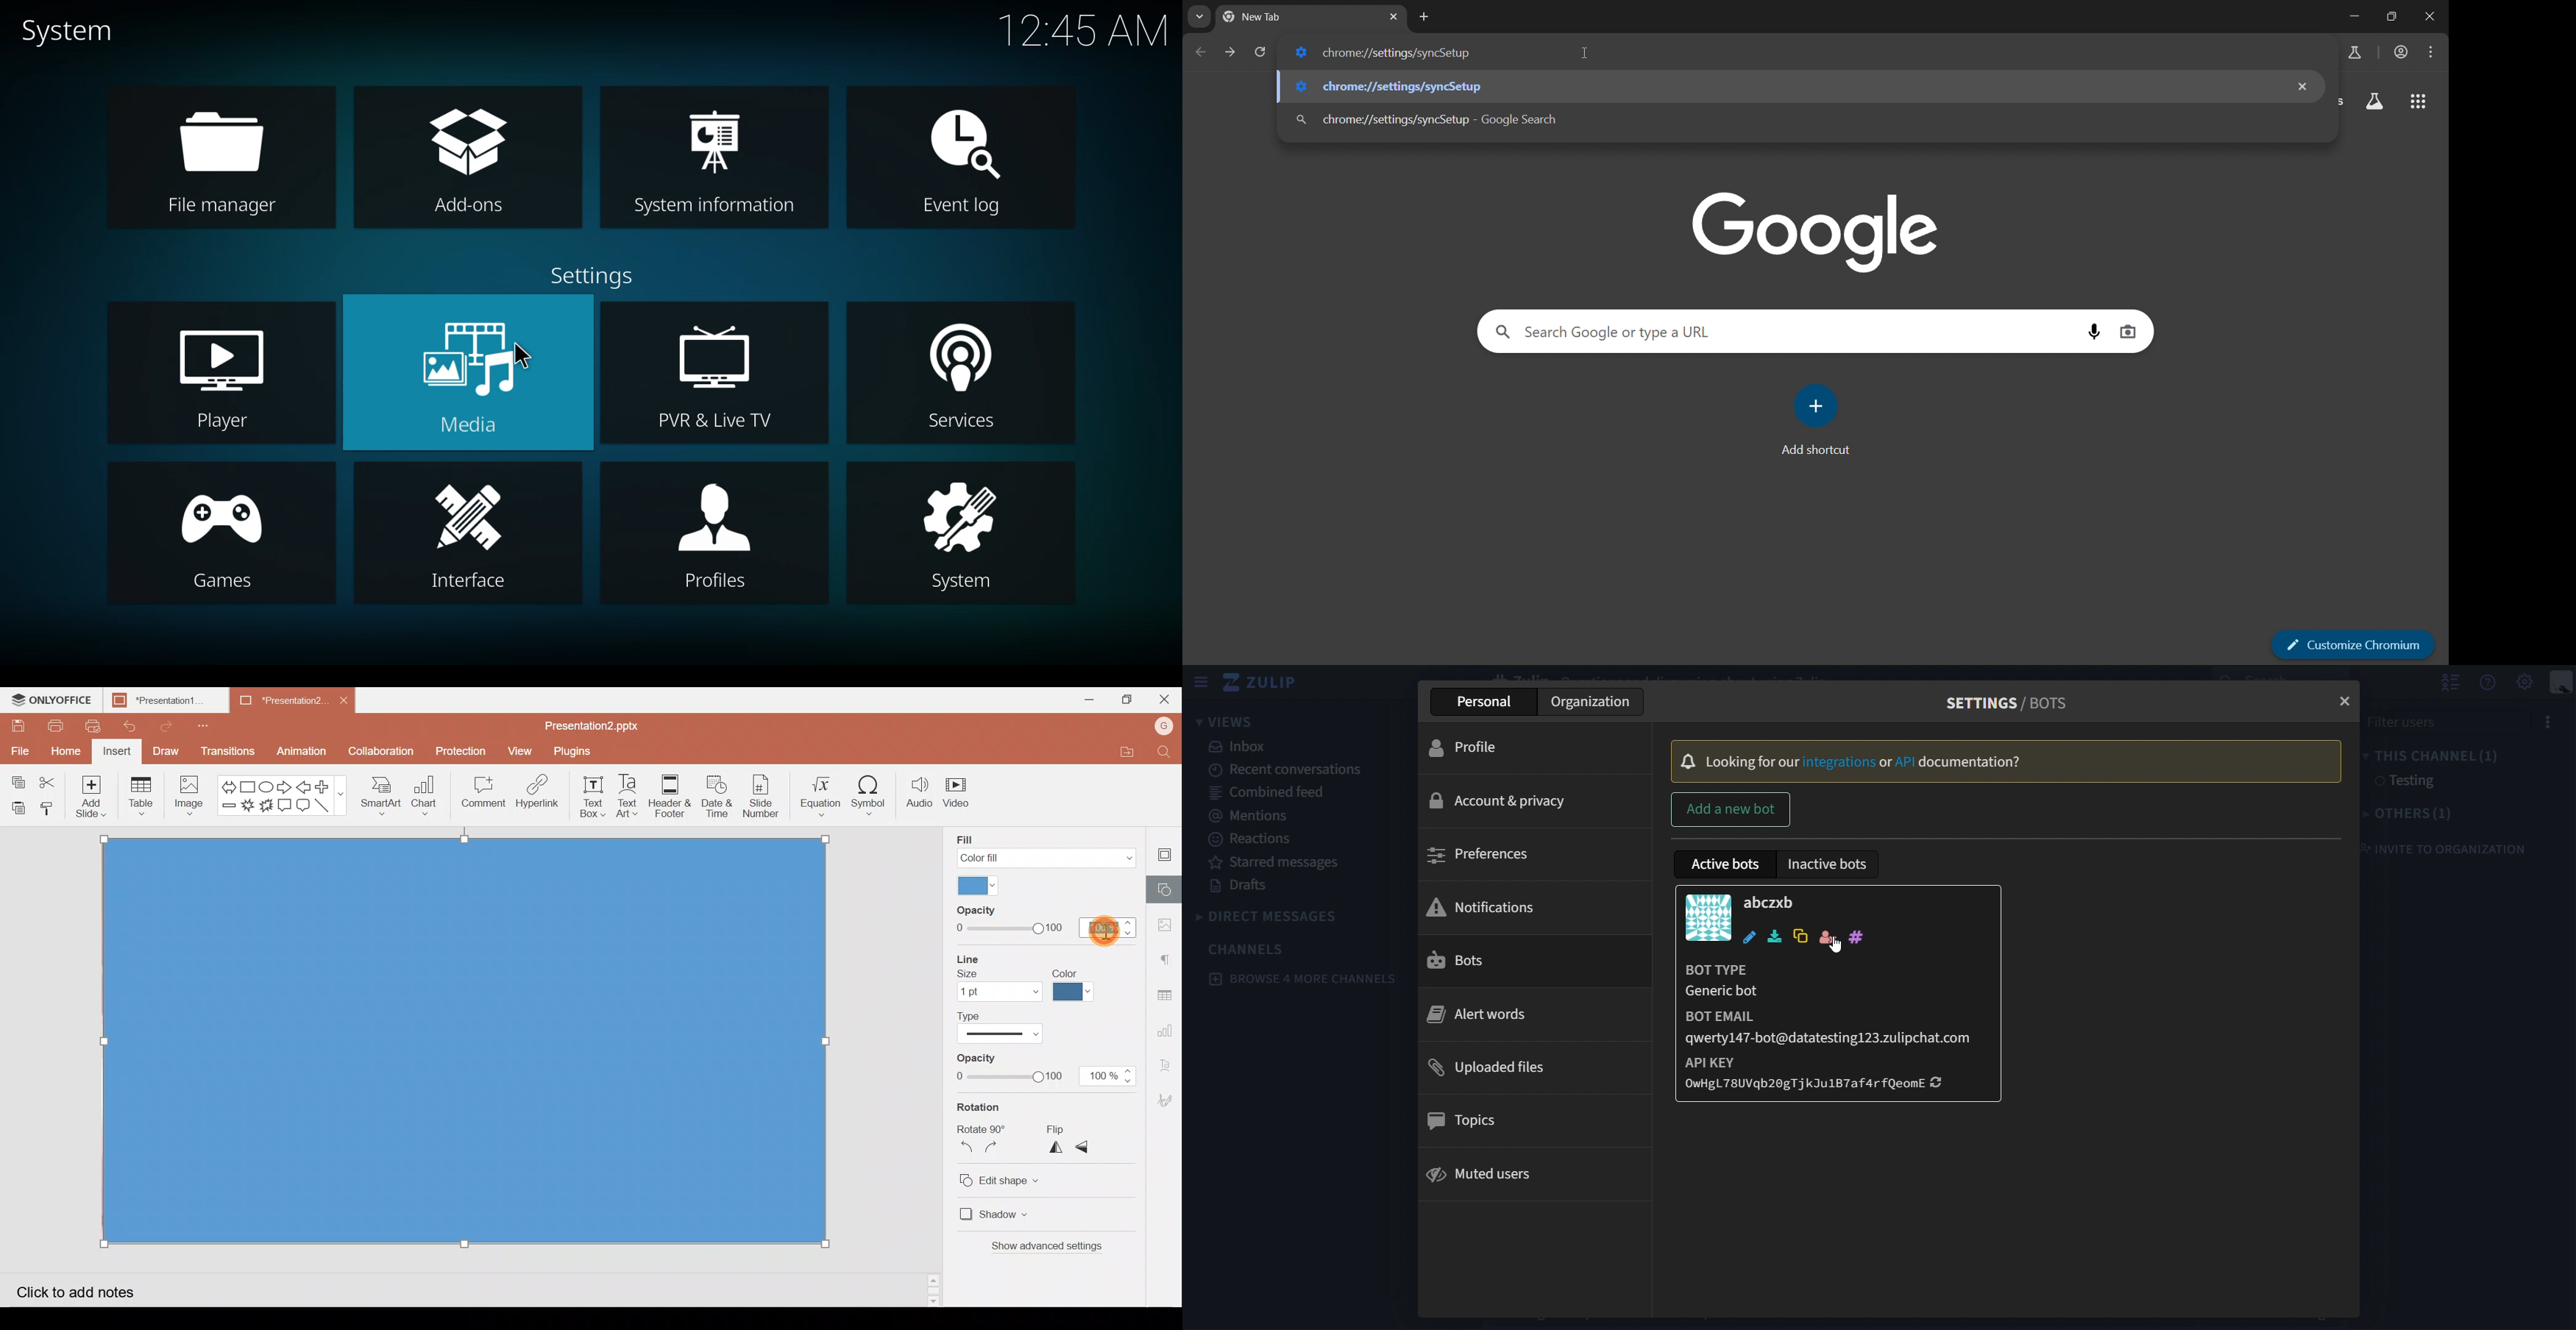 This screenshot has width=2576, height=1344. I want to click on invite to organization, so click(2449, 848).